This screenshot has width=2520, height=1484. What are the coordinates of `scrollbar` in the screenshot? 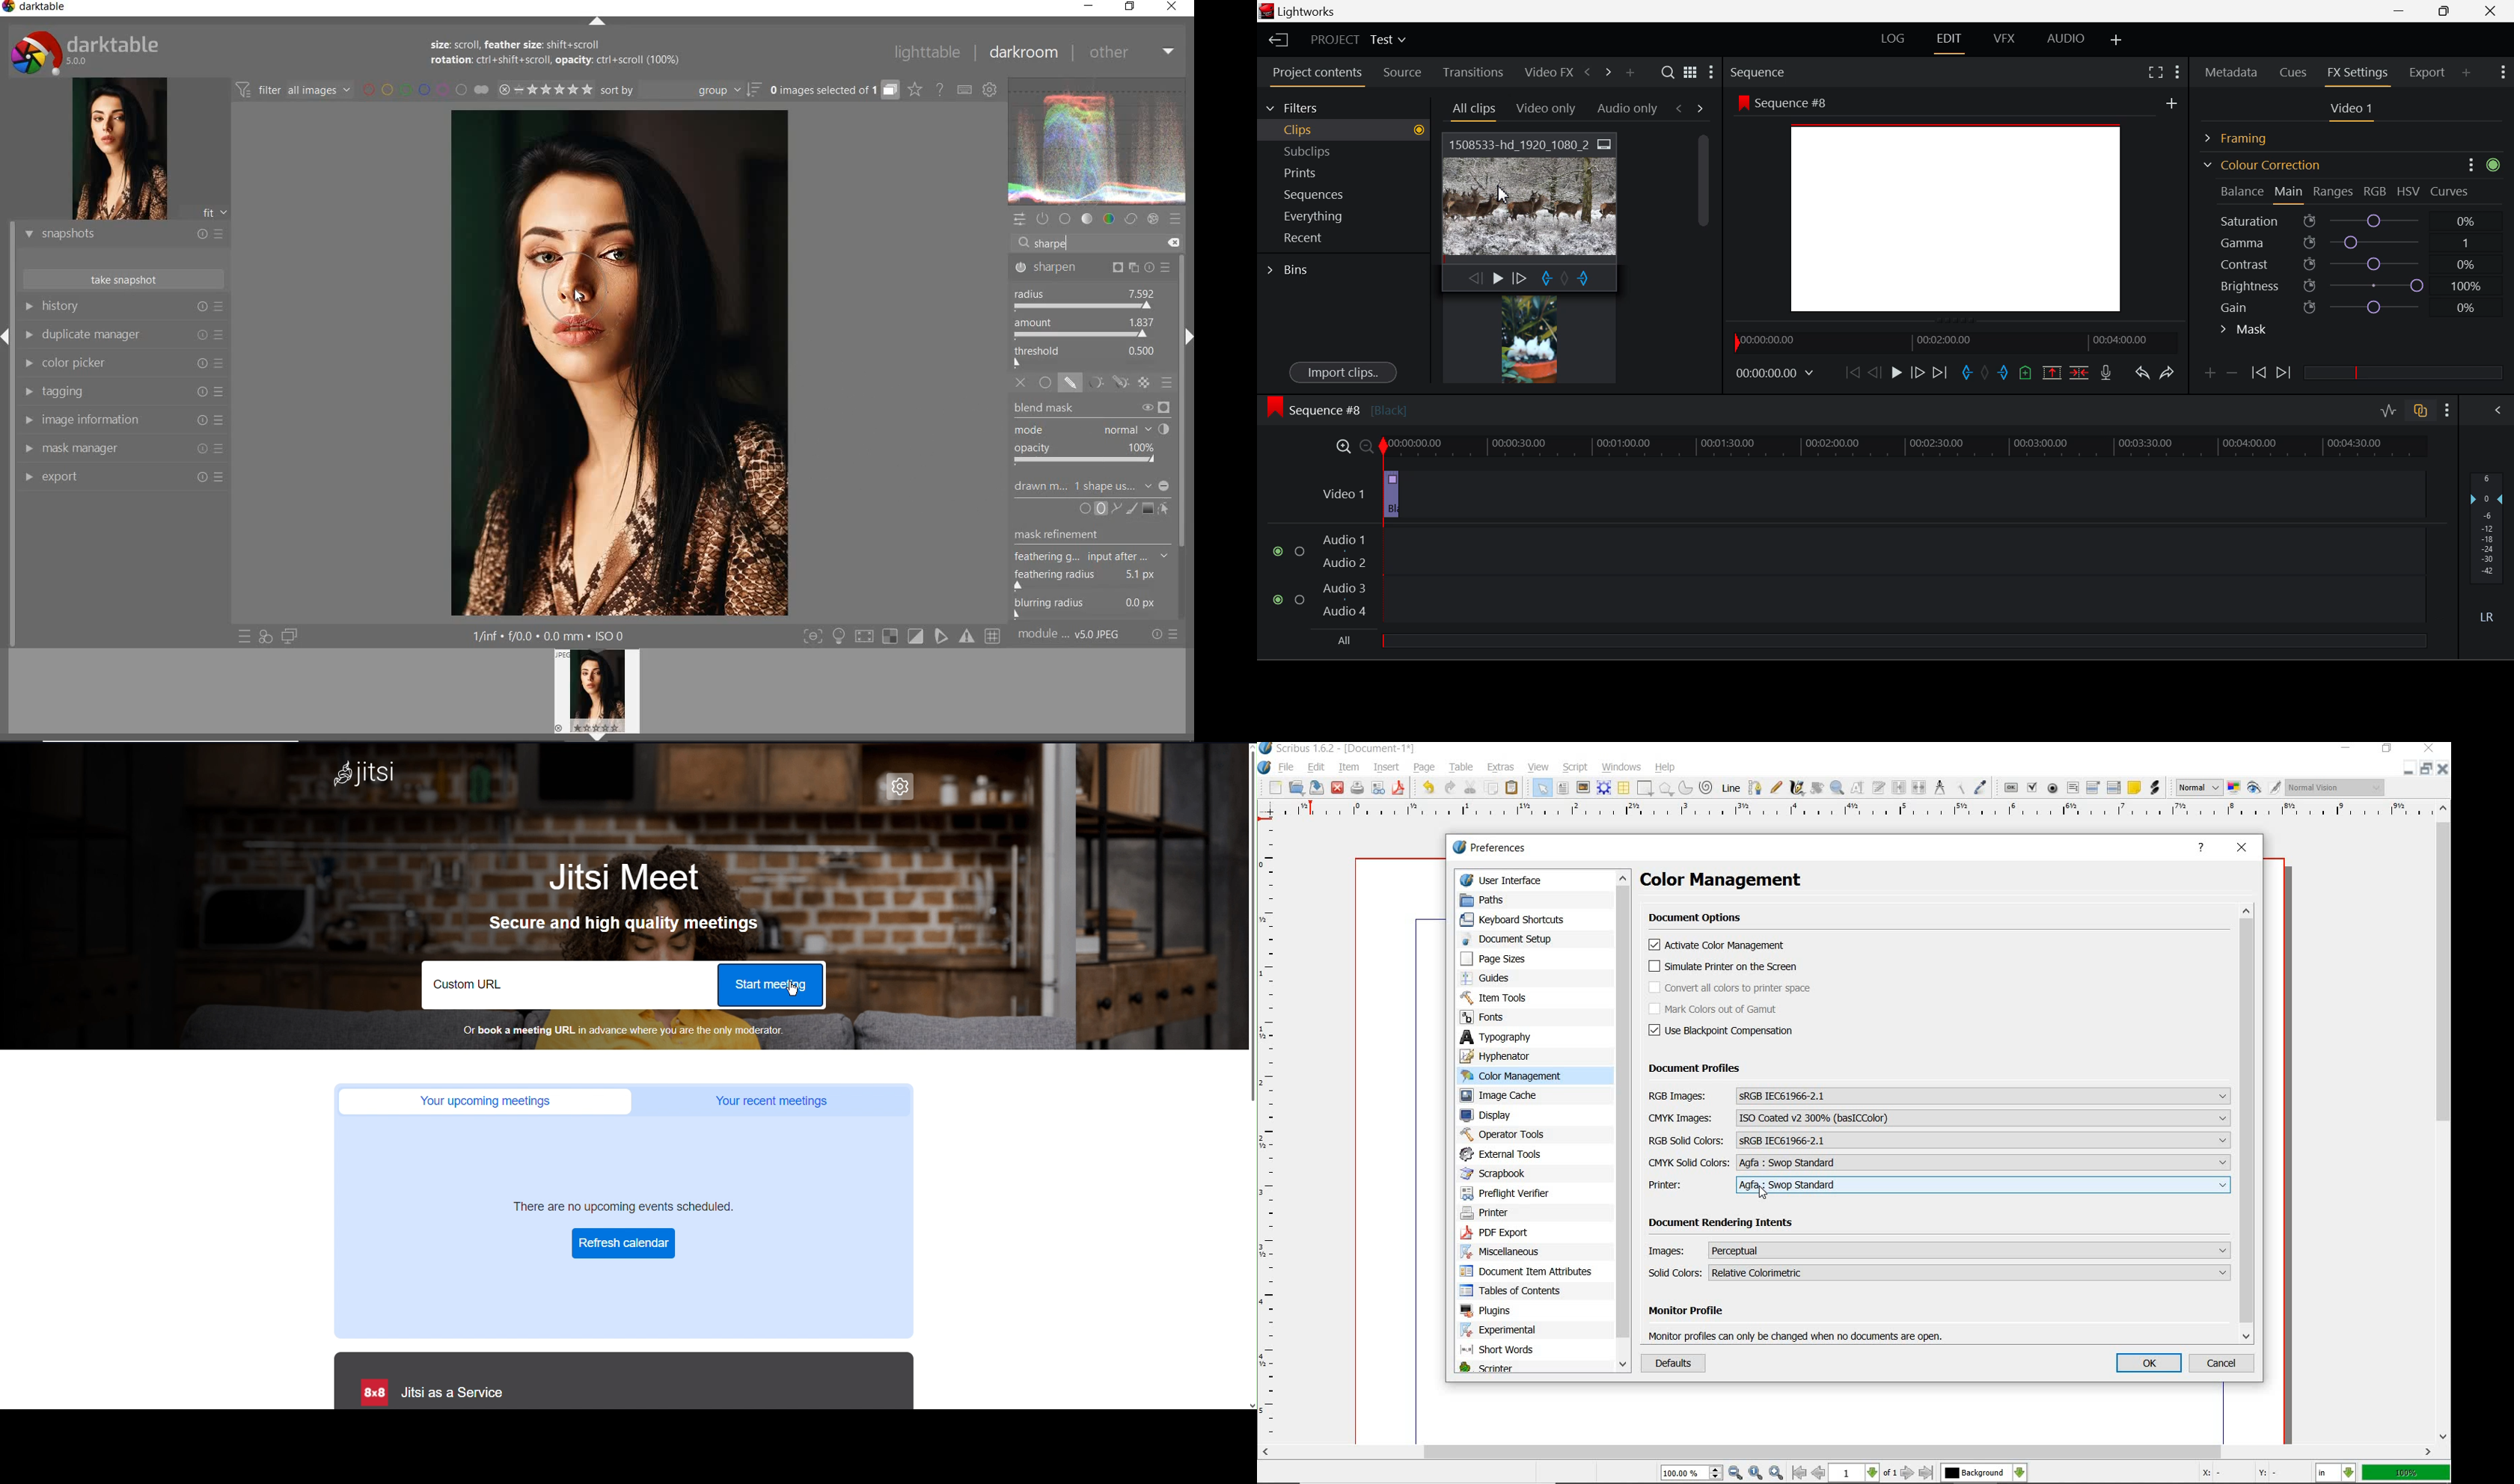 It's located at (2249, 1123).